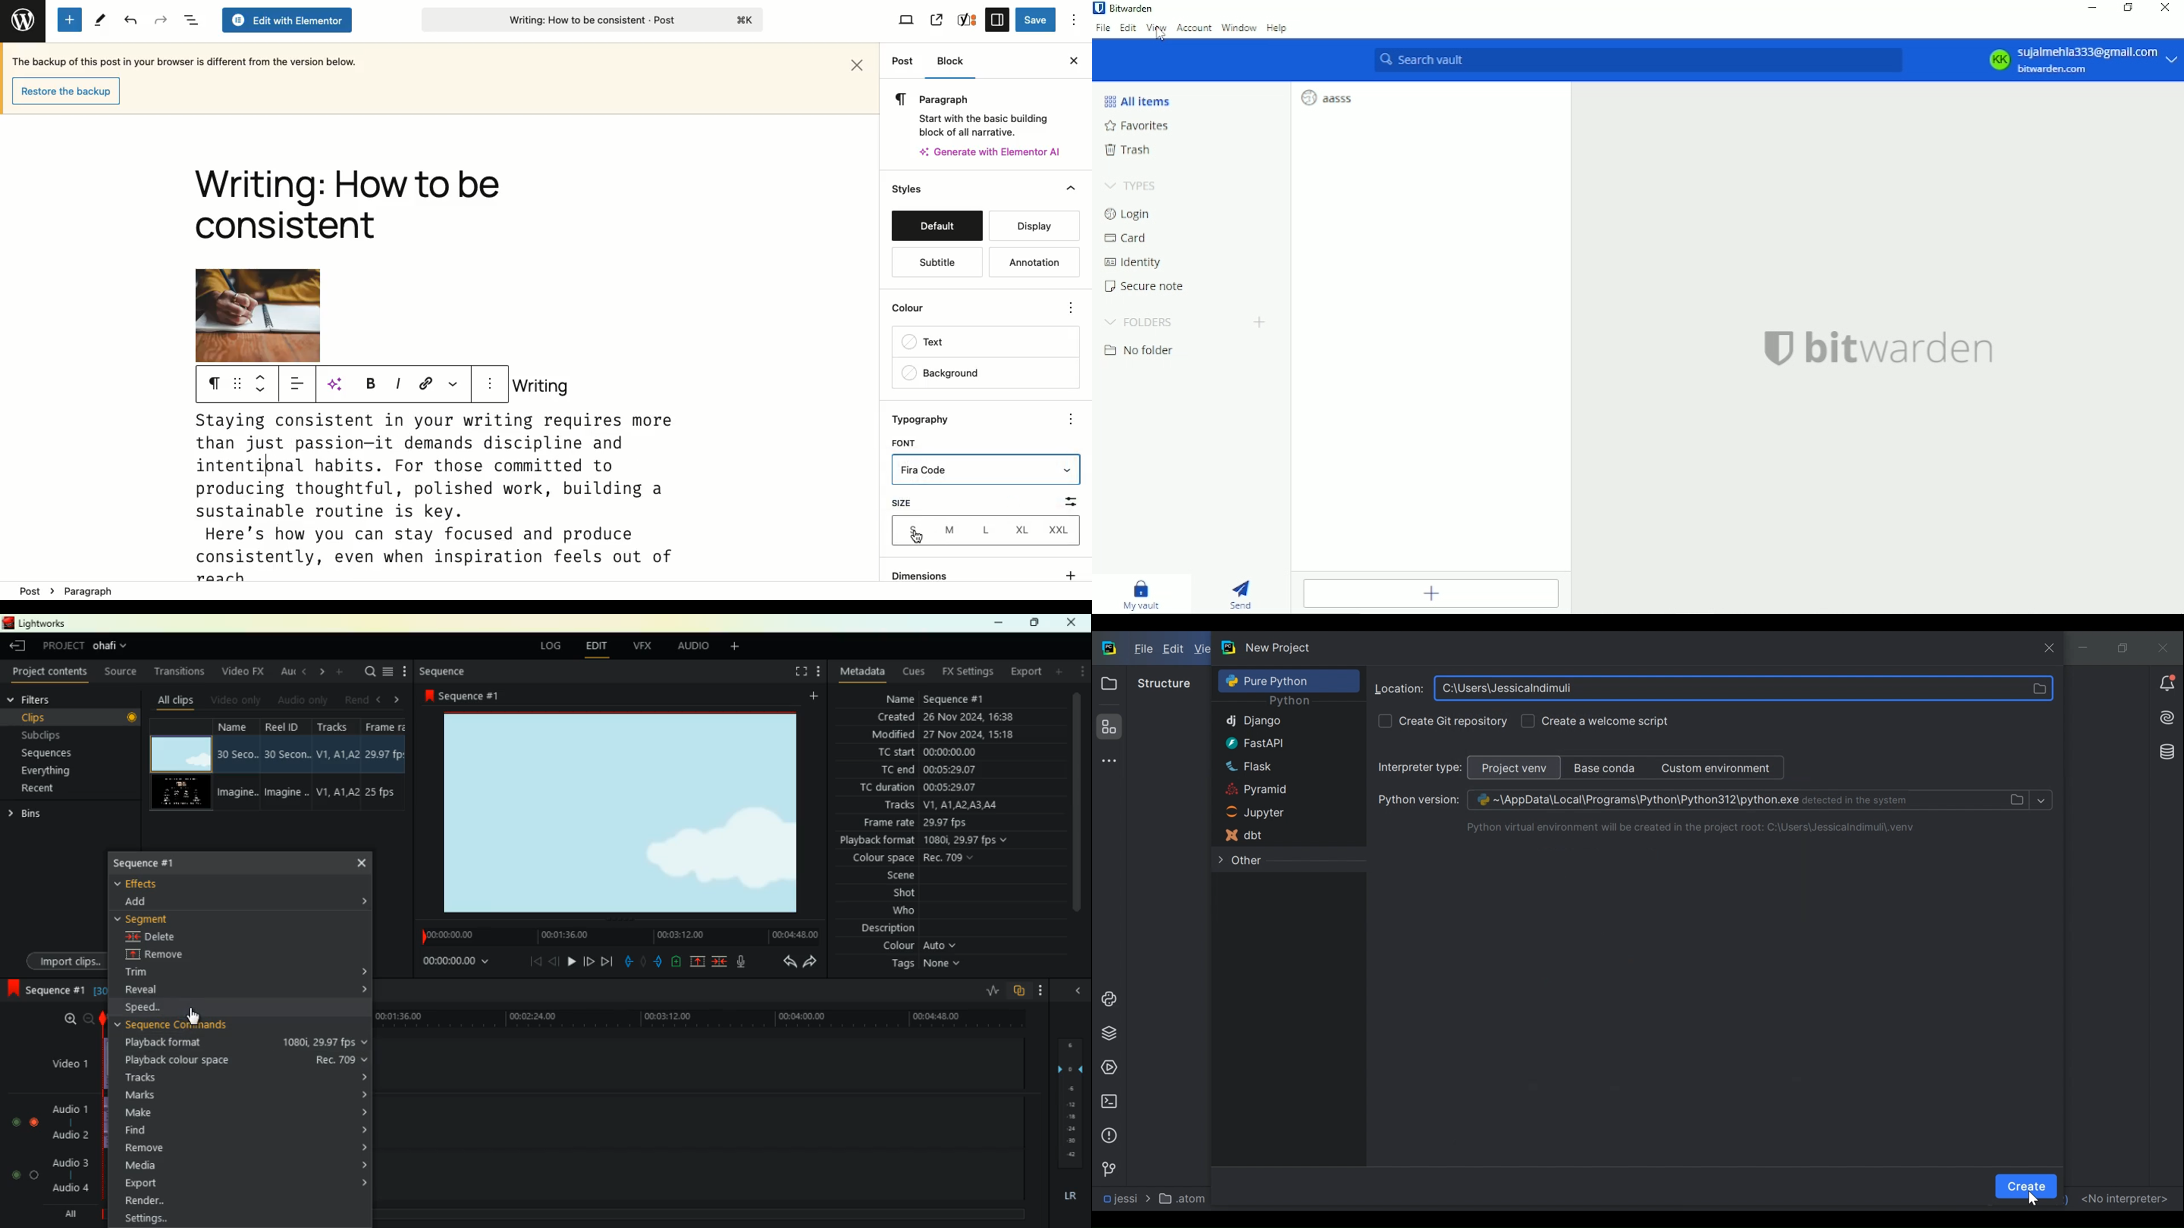  What do you see at coordinates (956, 61) in the screenshot?
I see `Block` at bounding box center [956, 61].